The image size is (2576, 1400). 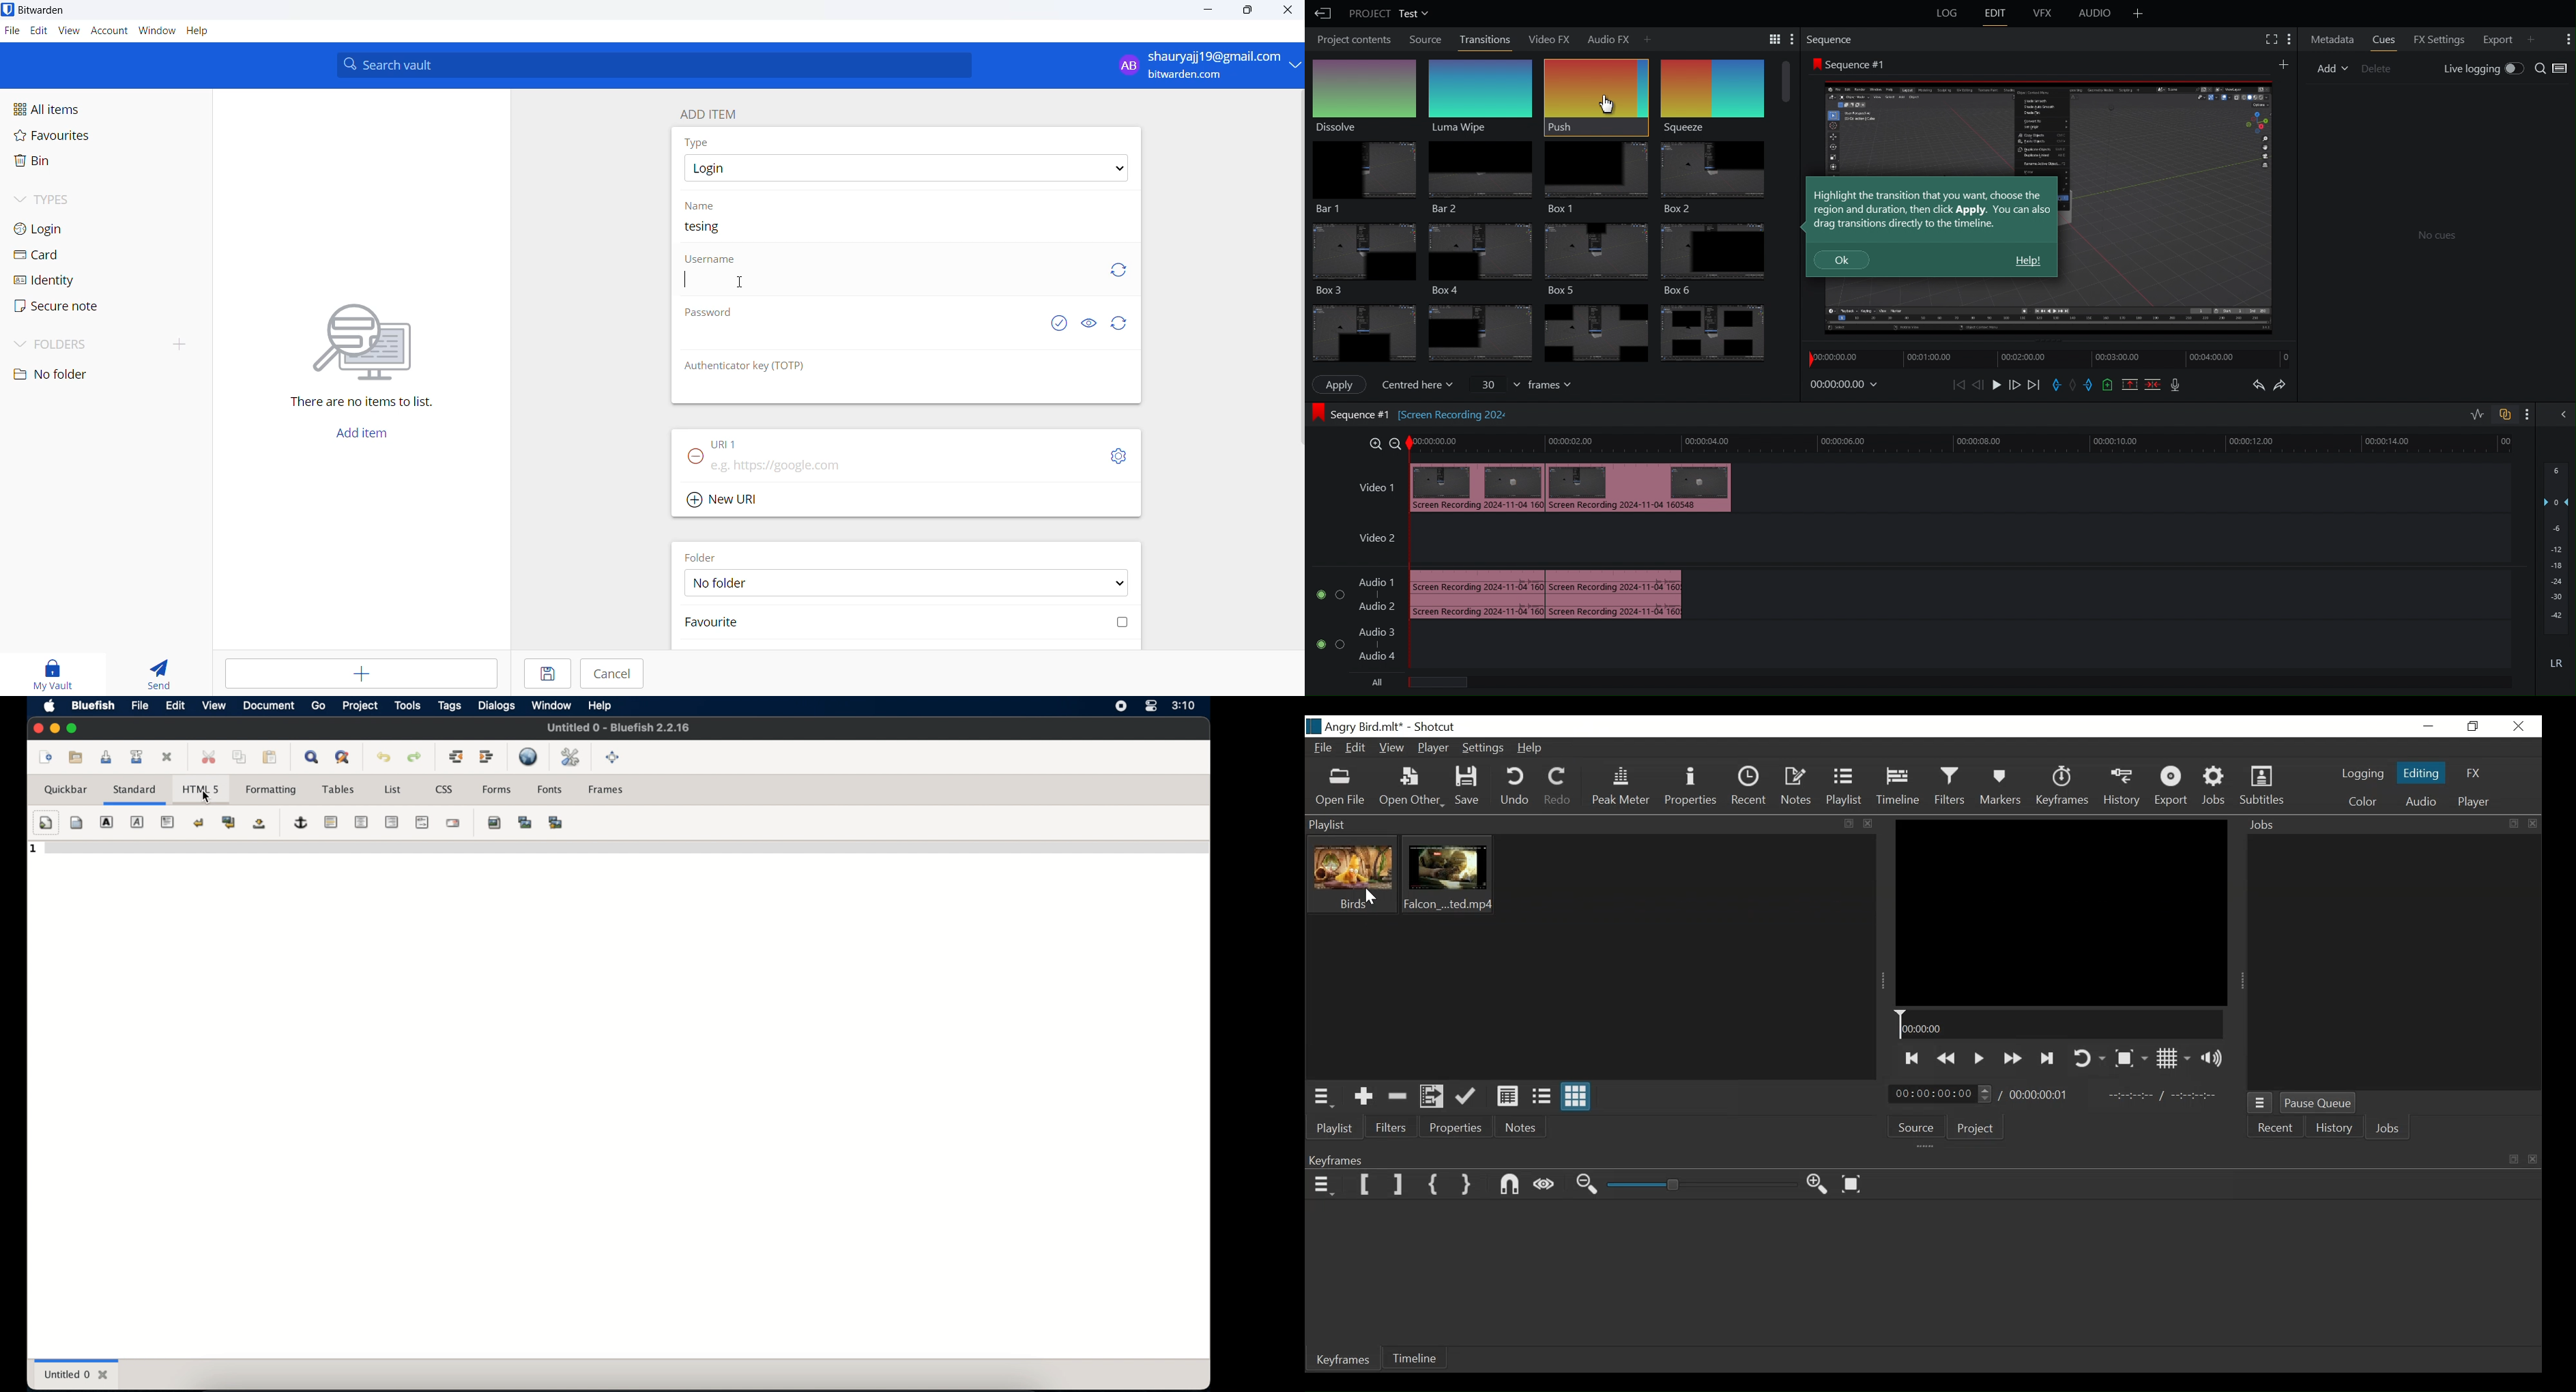 What do you see at coordinates (2388, 825) in the screenshot?
I see `Jobs Panel` at bounding box center [2388, 825].